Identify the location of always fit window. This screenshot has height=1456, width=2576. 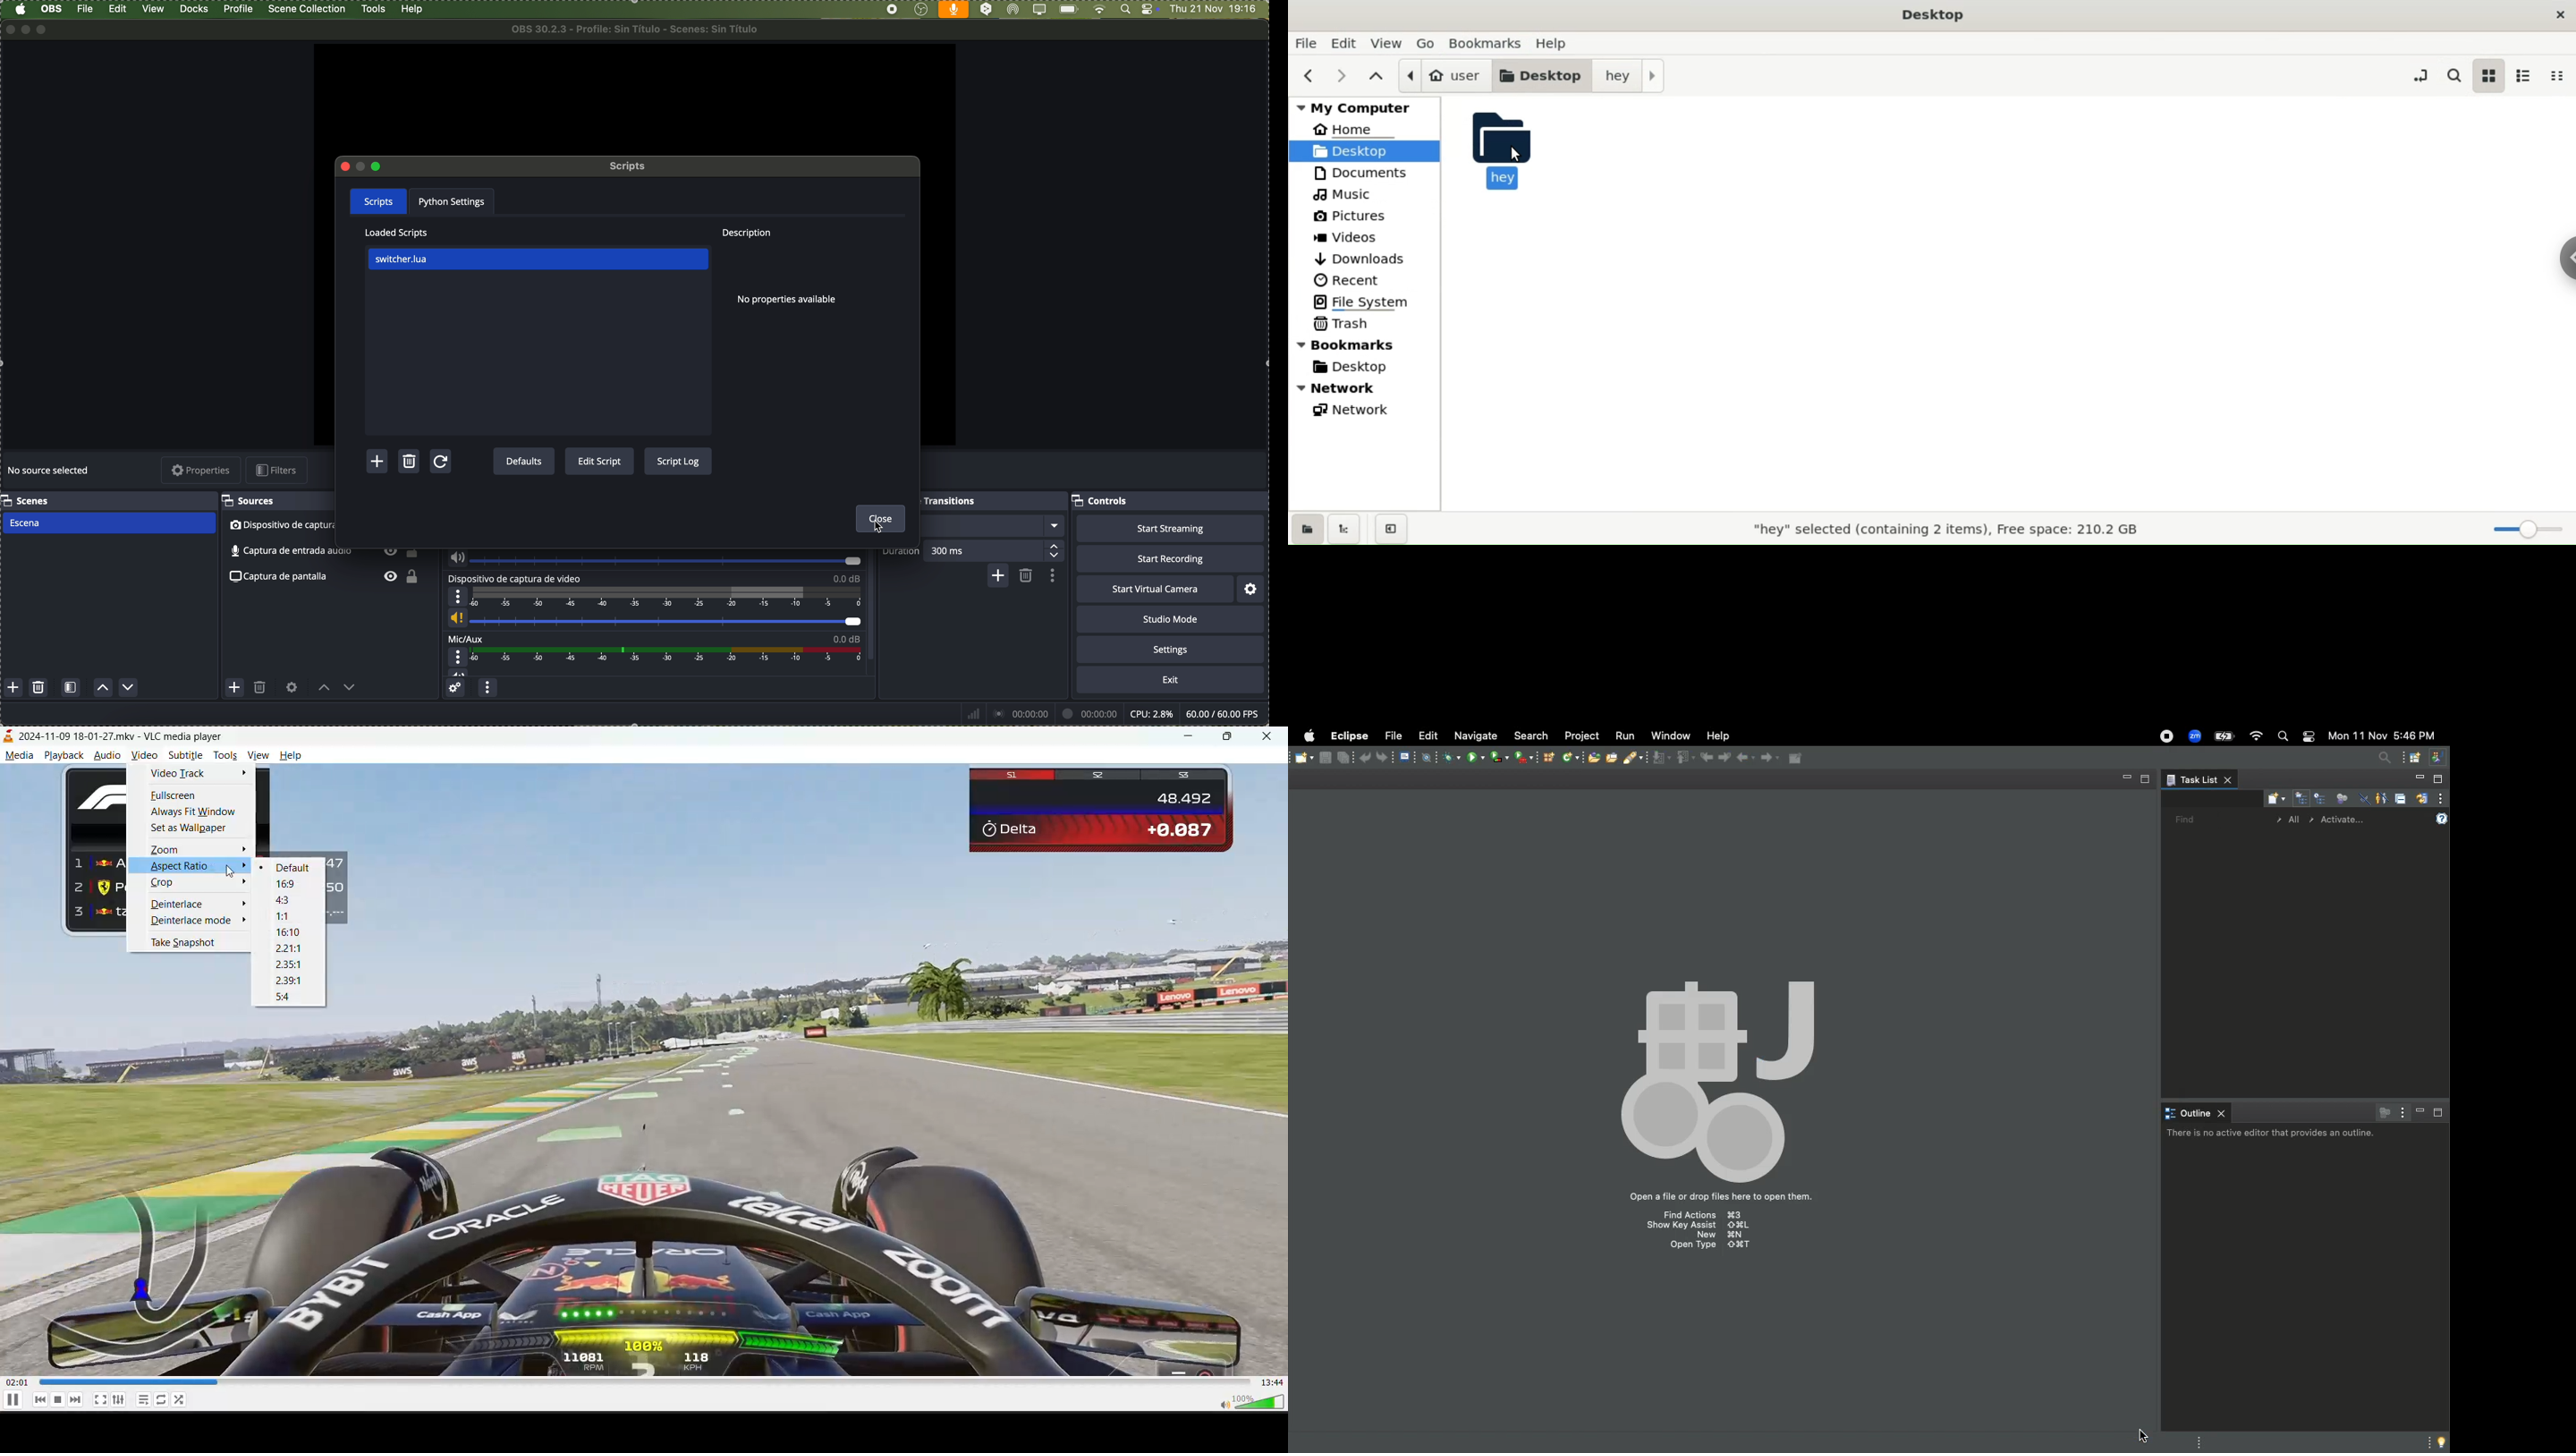
(197, 813).